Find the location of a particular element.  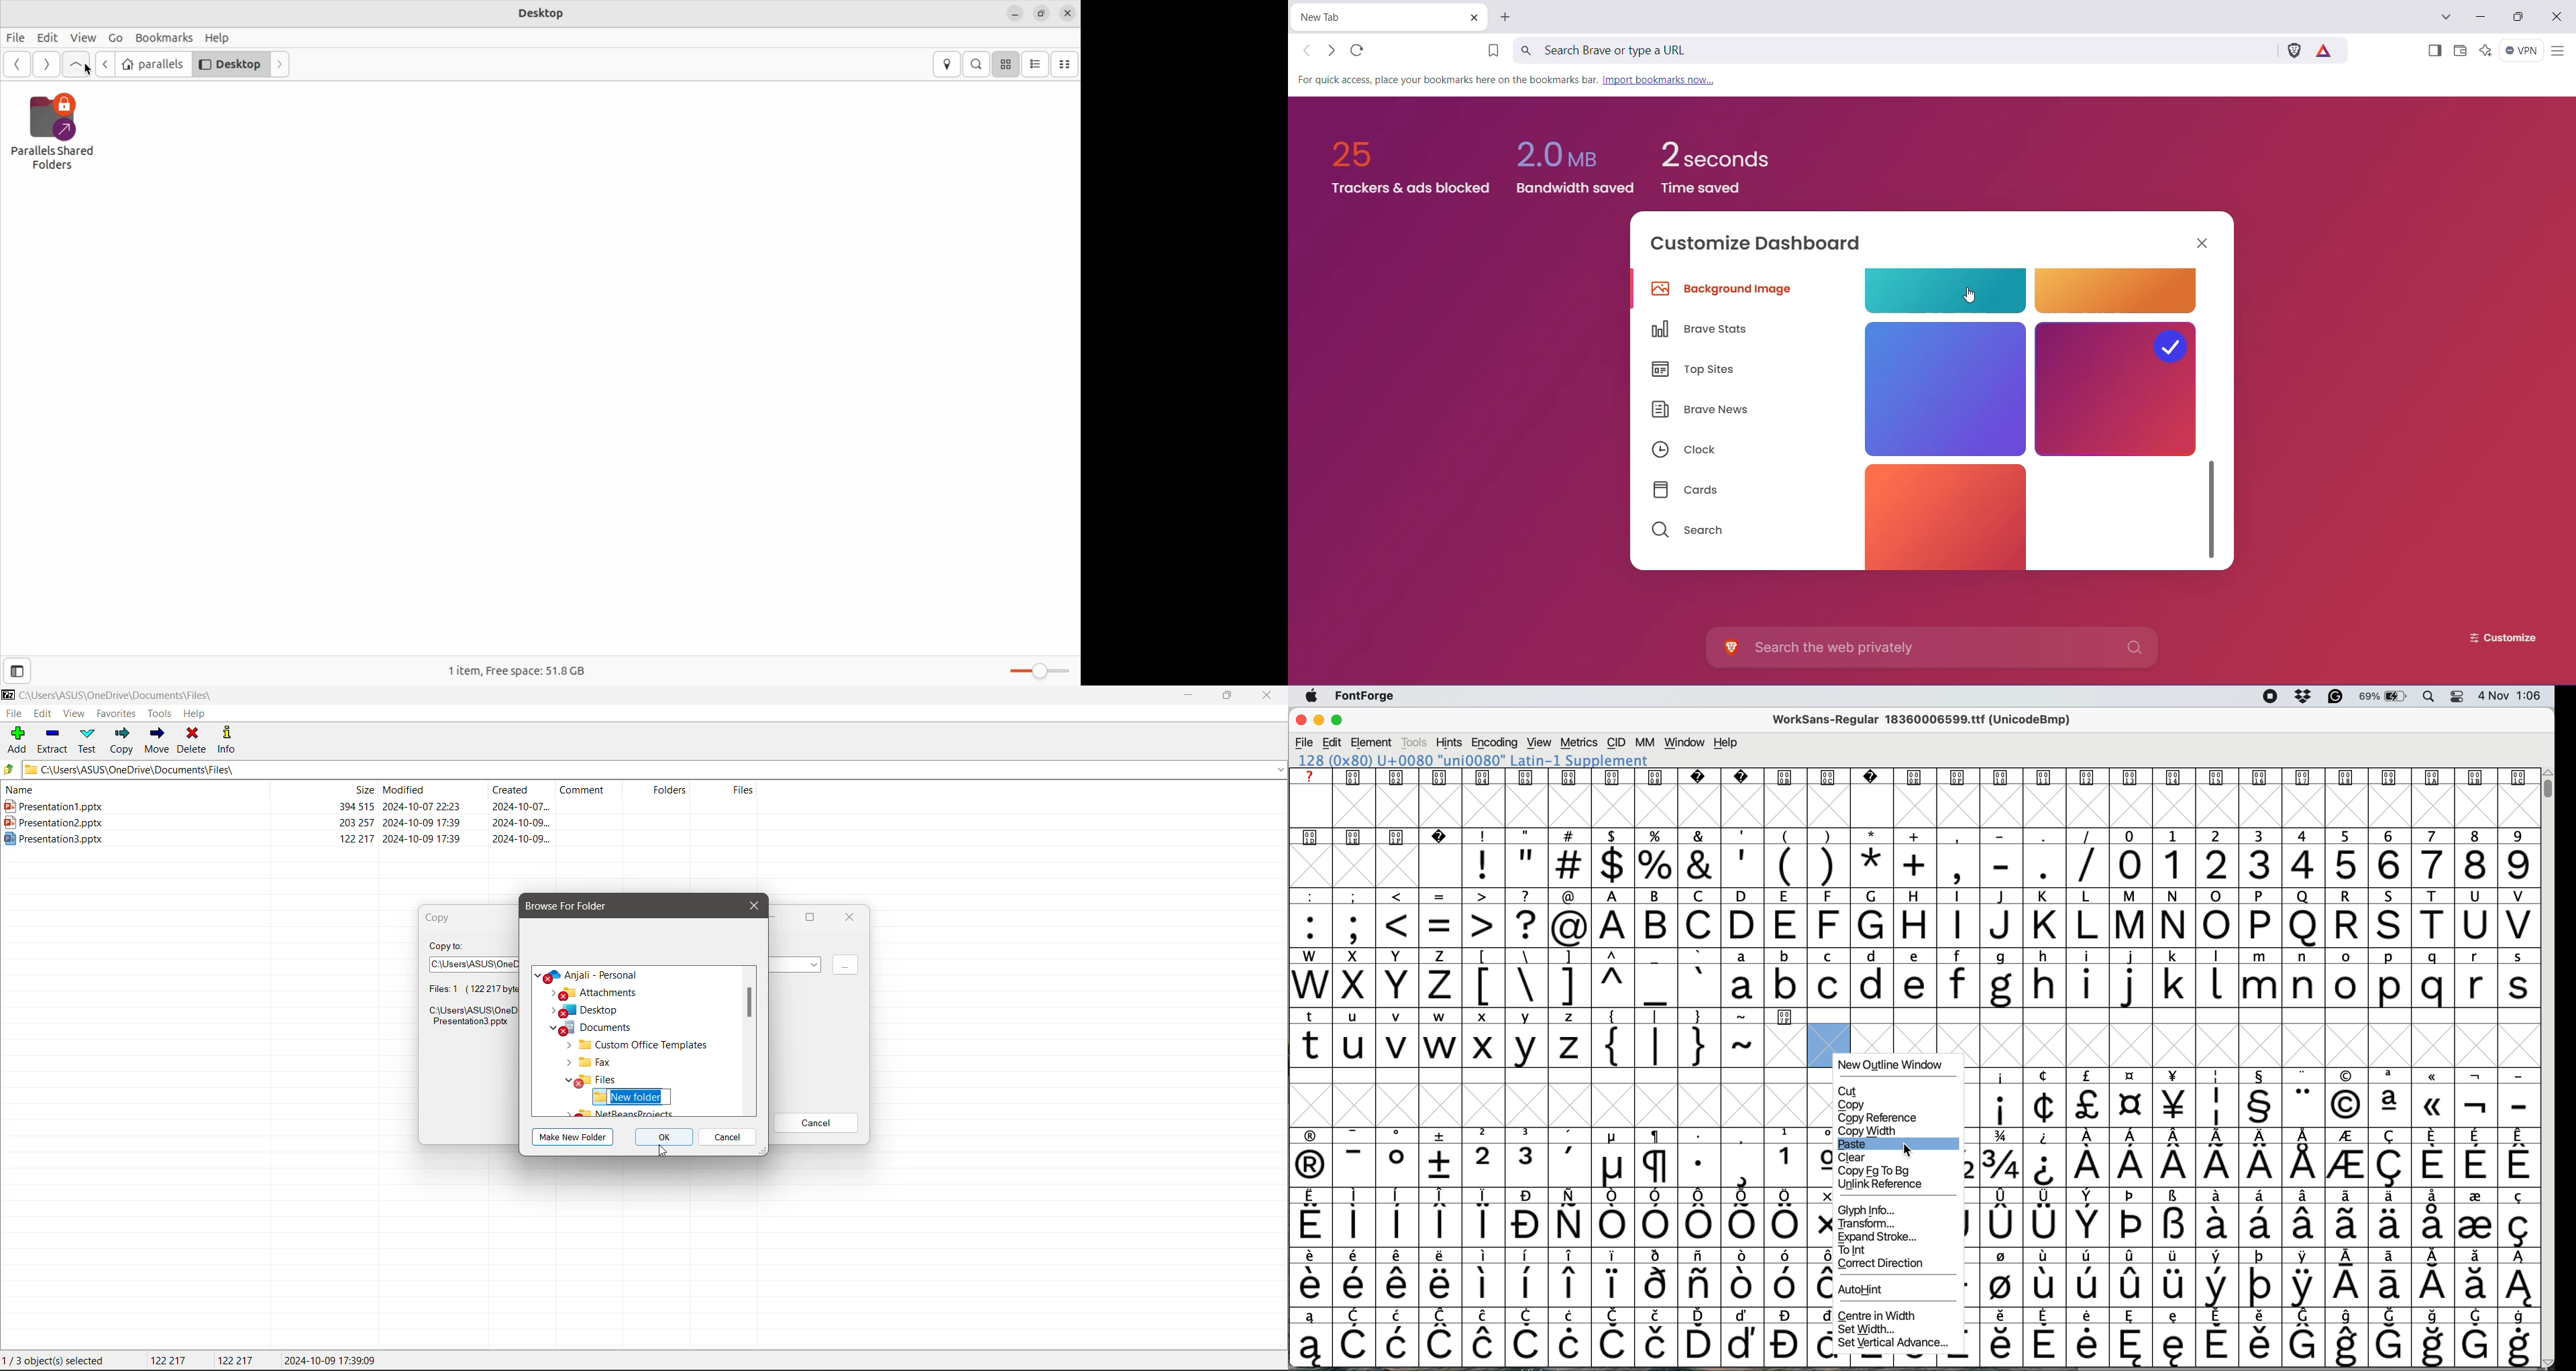

t u v w: lower case letters is located at coordinates (1378, 1047).